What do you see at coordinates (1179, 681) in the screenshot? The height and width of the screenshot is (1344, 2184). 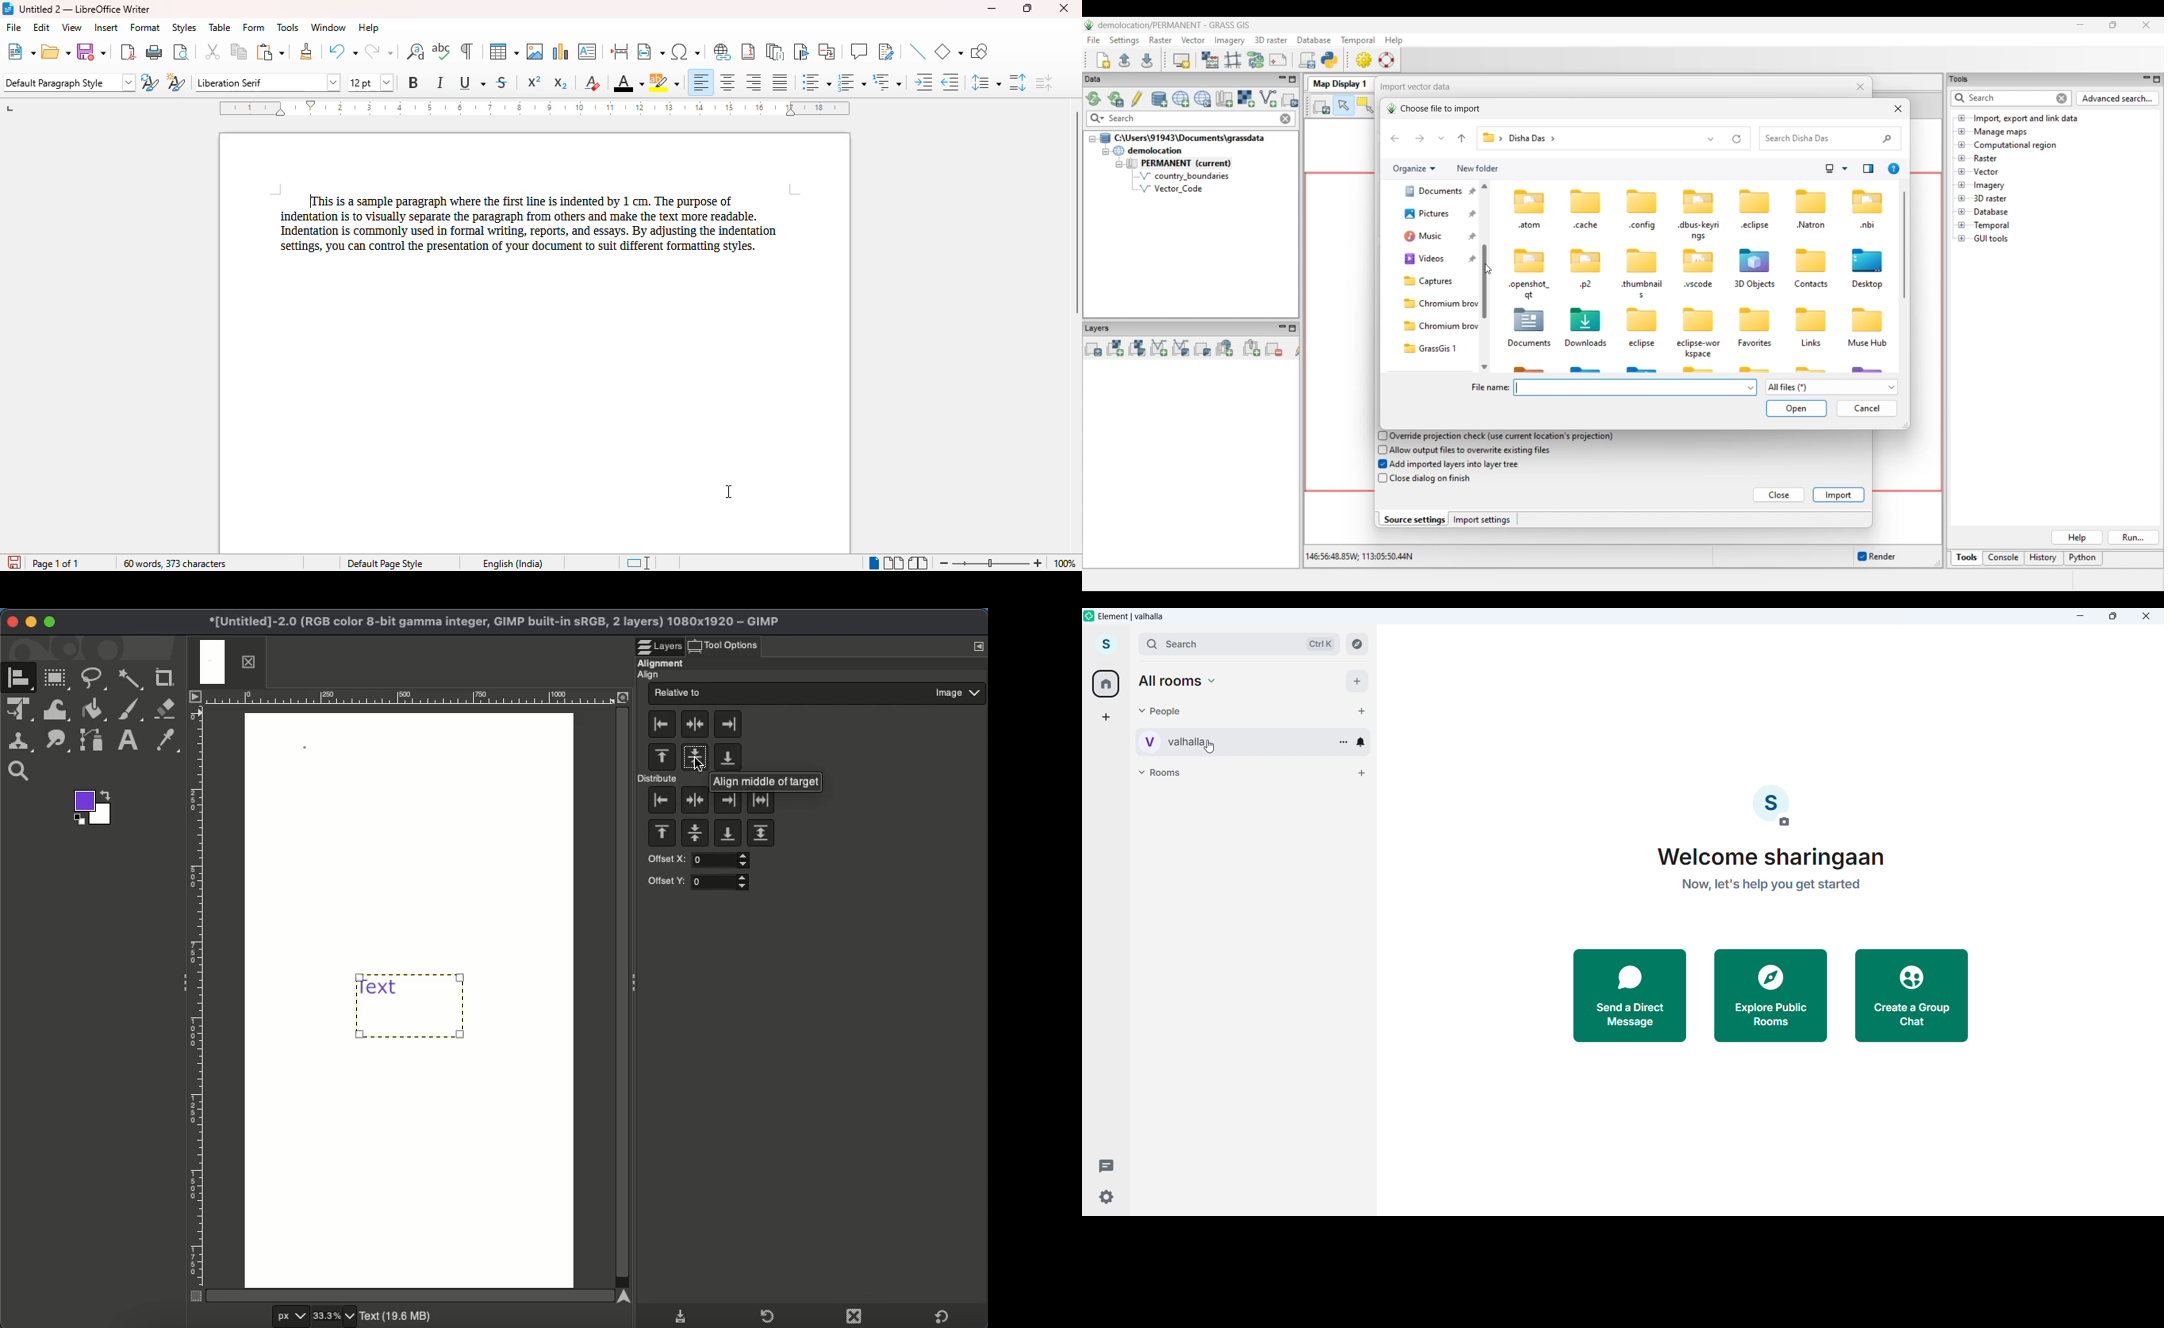 I see `All rooms ` at bounding box center [1179, 681].